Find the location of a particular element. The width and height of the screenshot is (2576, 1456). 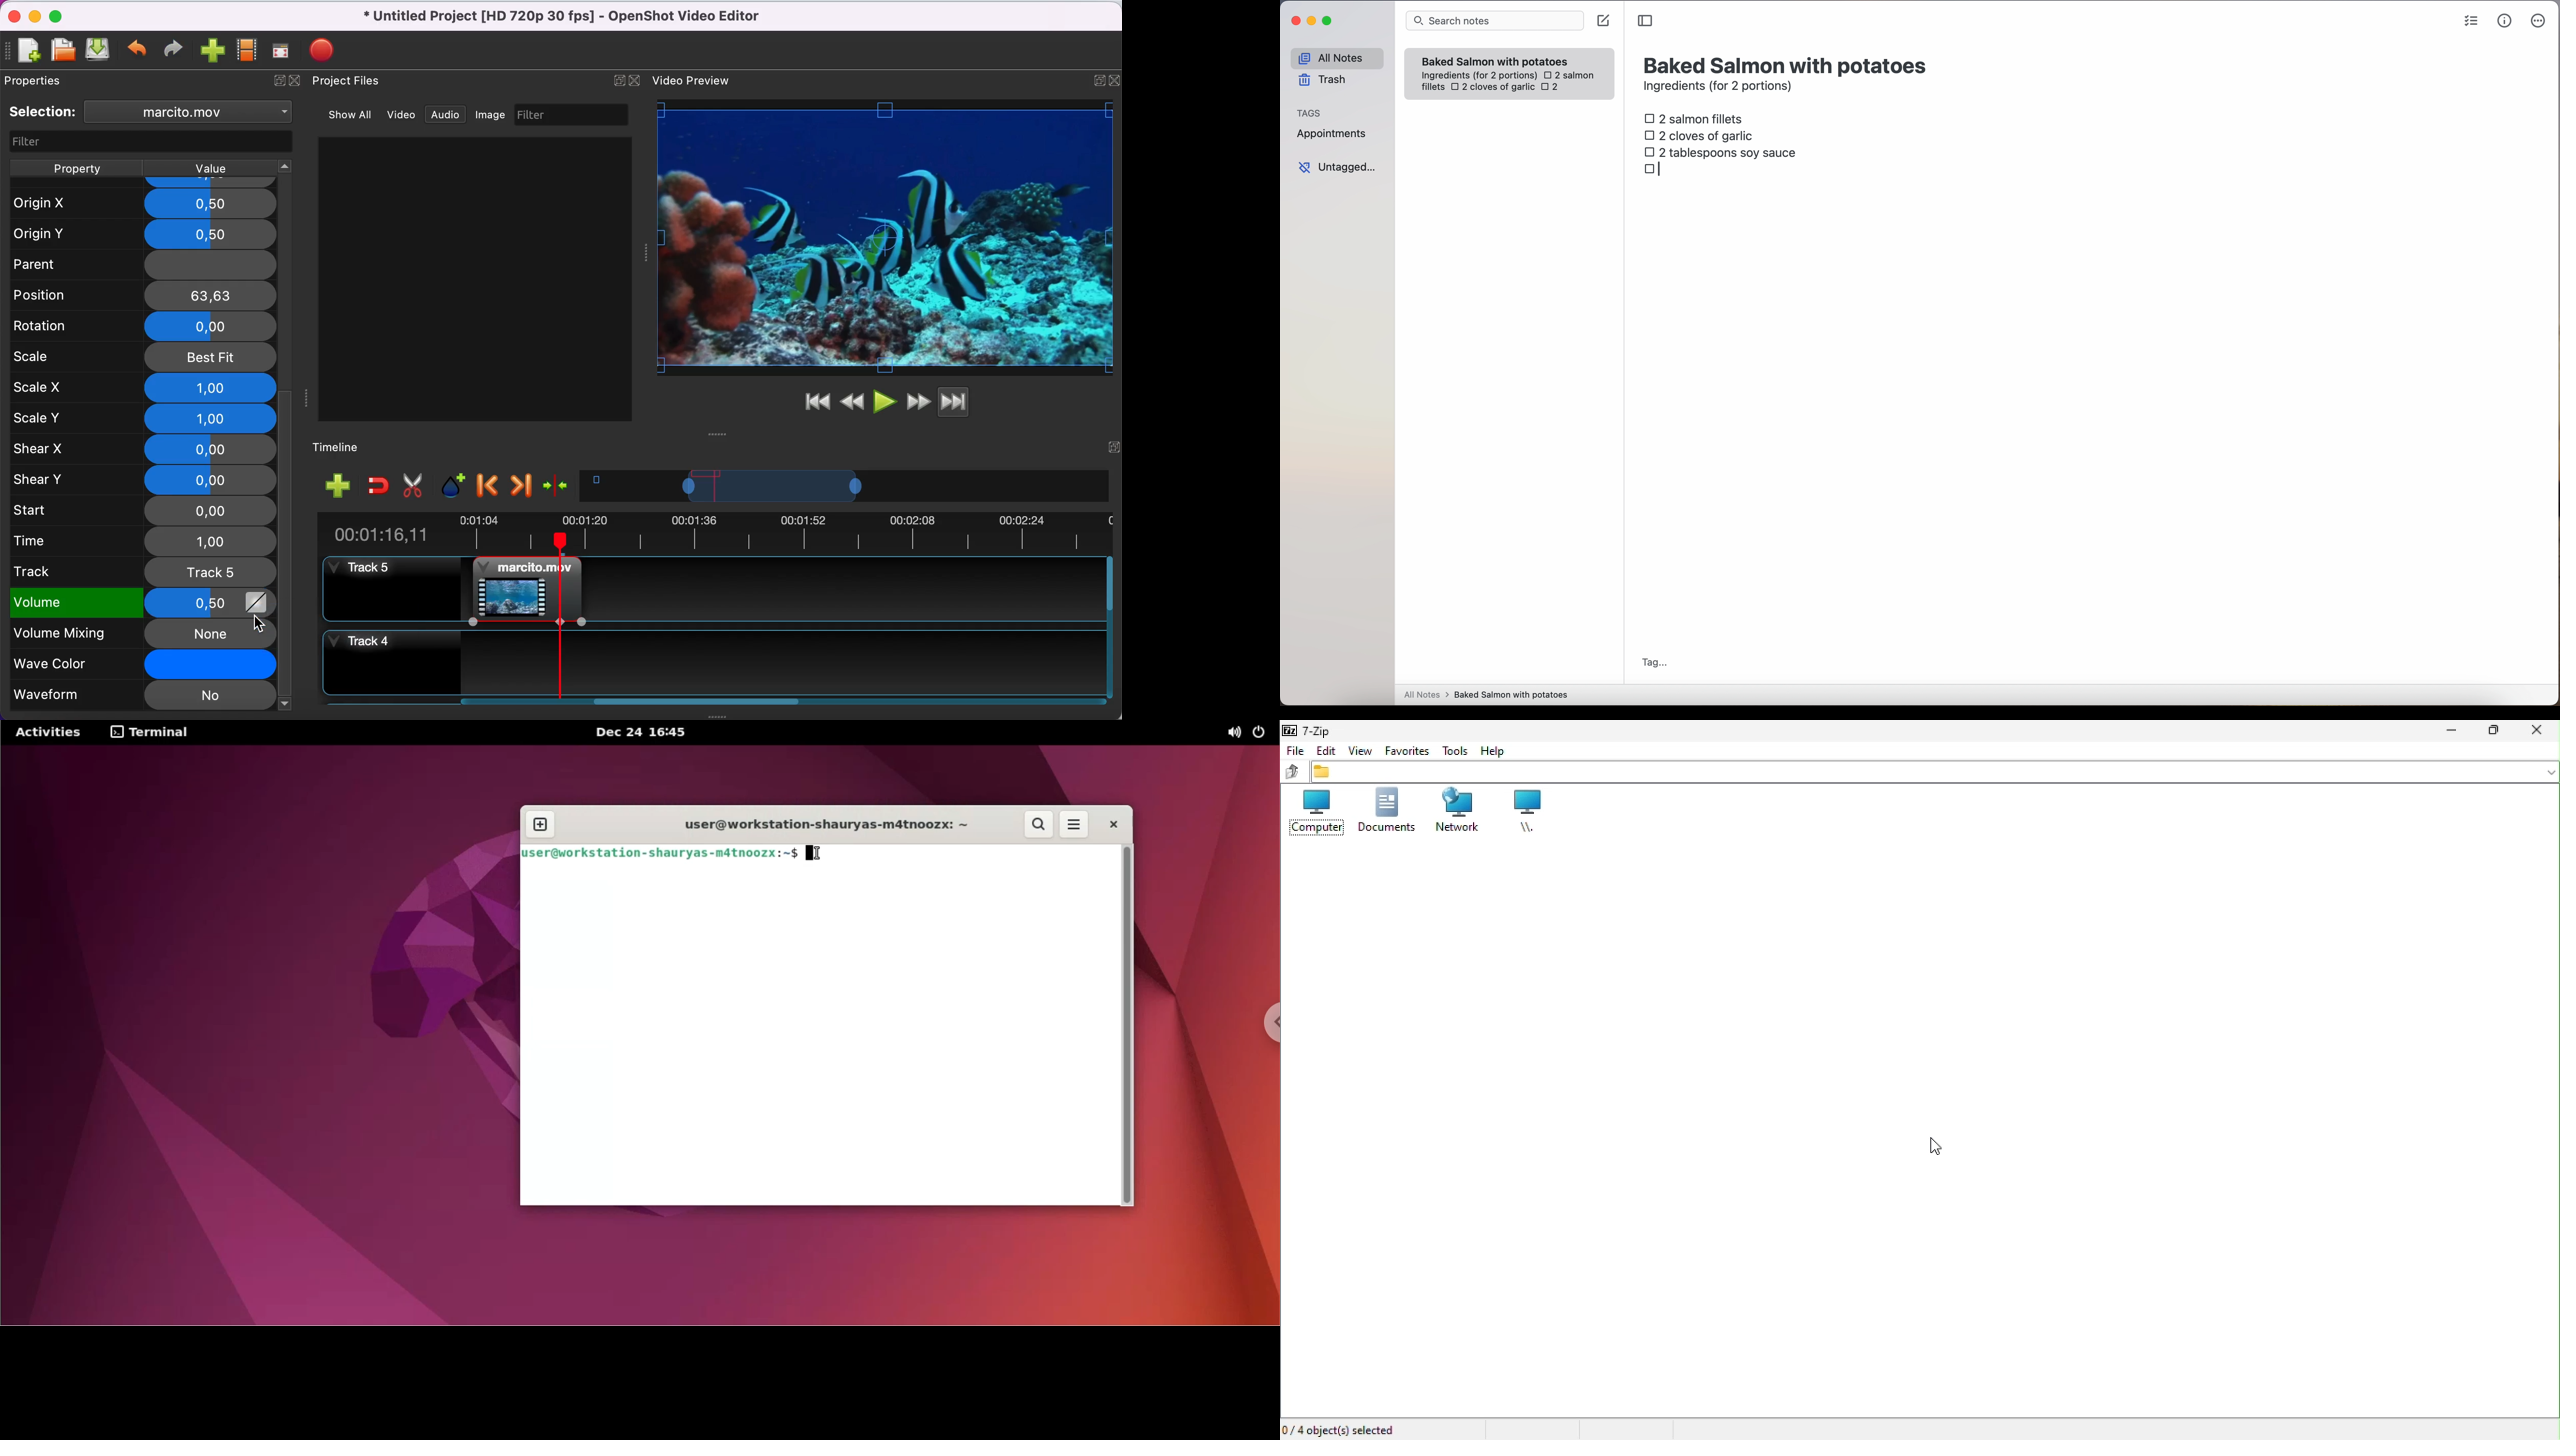

previous marker is located at coordinates (489, 487).